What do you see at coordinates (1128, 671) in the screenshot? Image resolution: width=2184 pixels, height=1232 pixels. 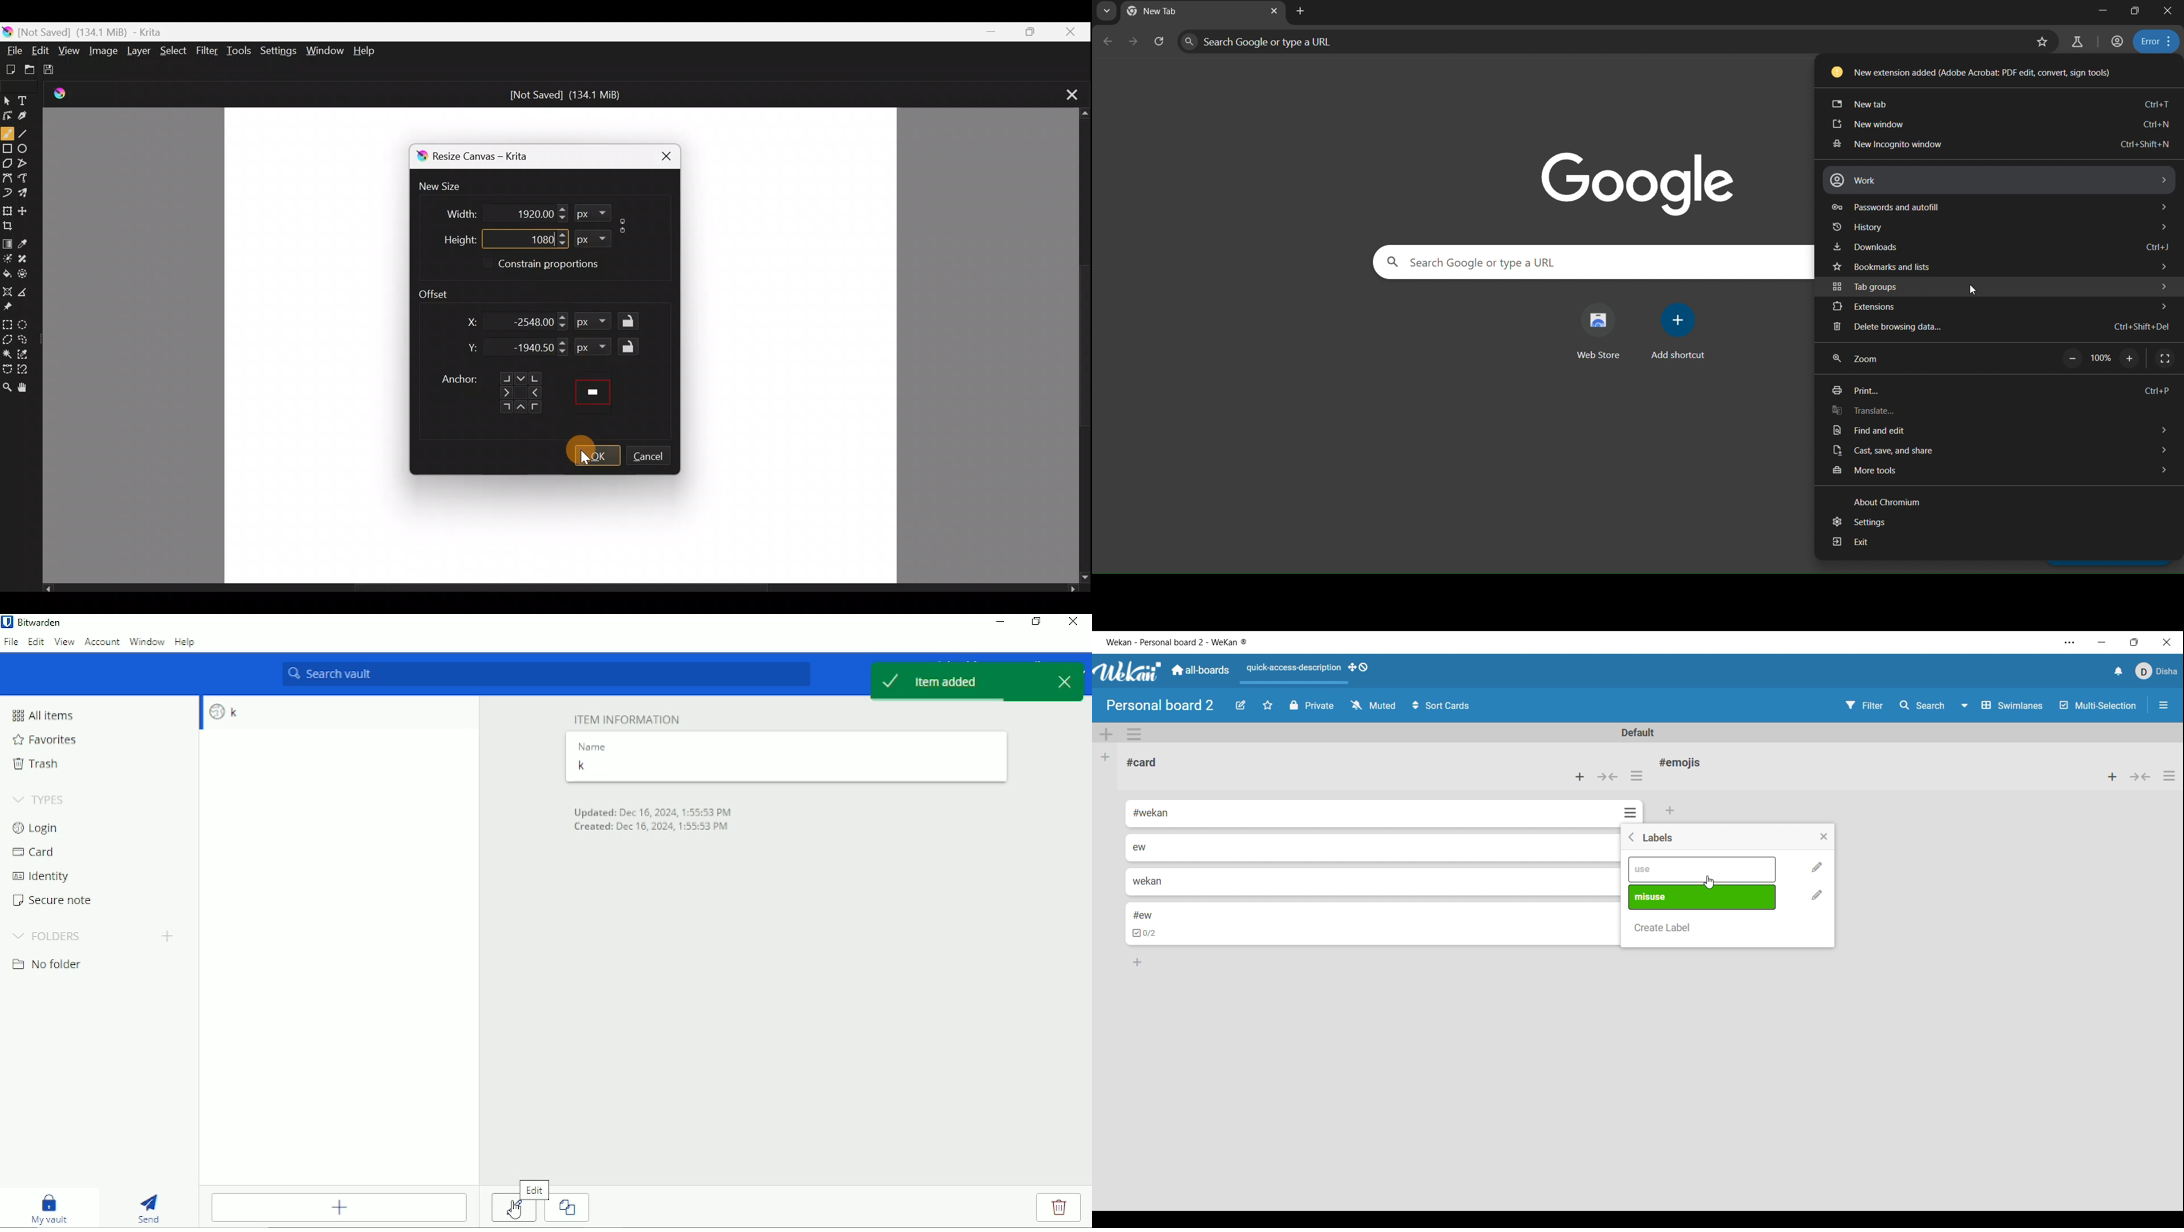 I see `Software logo` at bounding box center [1128, 671].